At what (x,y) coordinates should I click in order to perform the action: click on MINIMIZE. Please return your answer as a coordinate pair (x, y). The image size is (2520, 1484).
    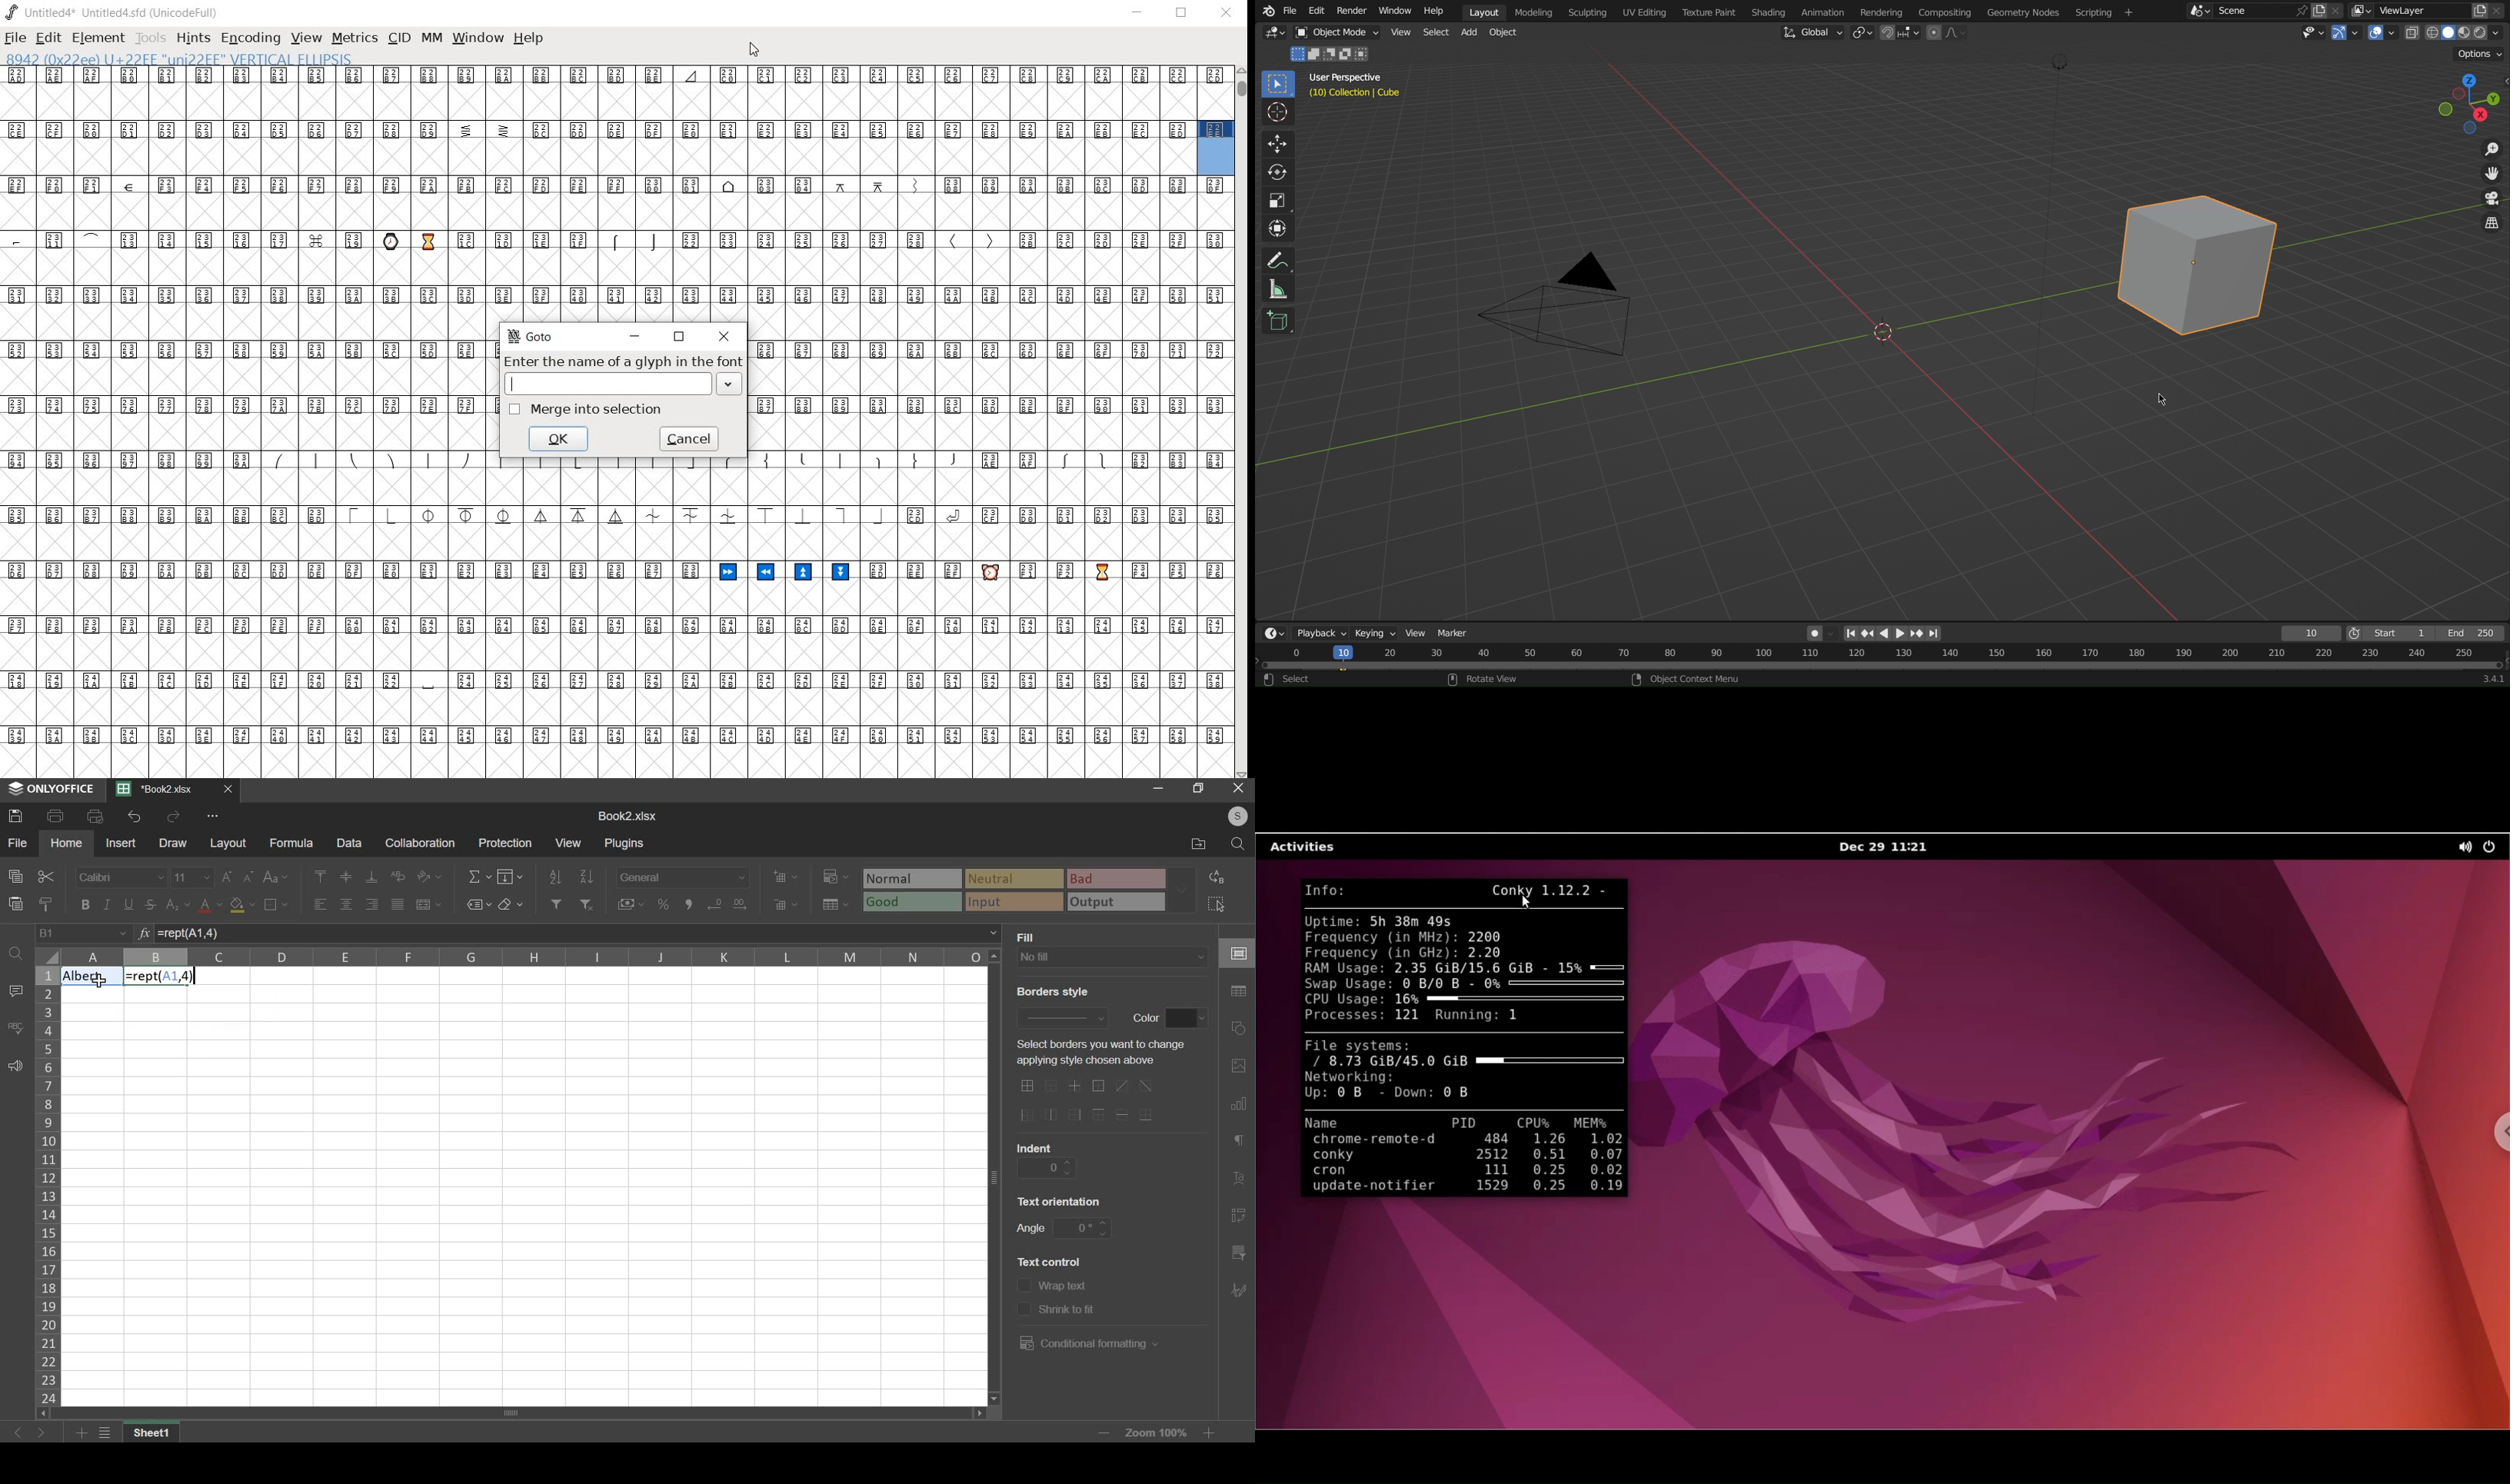
    Looking at the image, I should click on (1140, 15).